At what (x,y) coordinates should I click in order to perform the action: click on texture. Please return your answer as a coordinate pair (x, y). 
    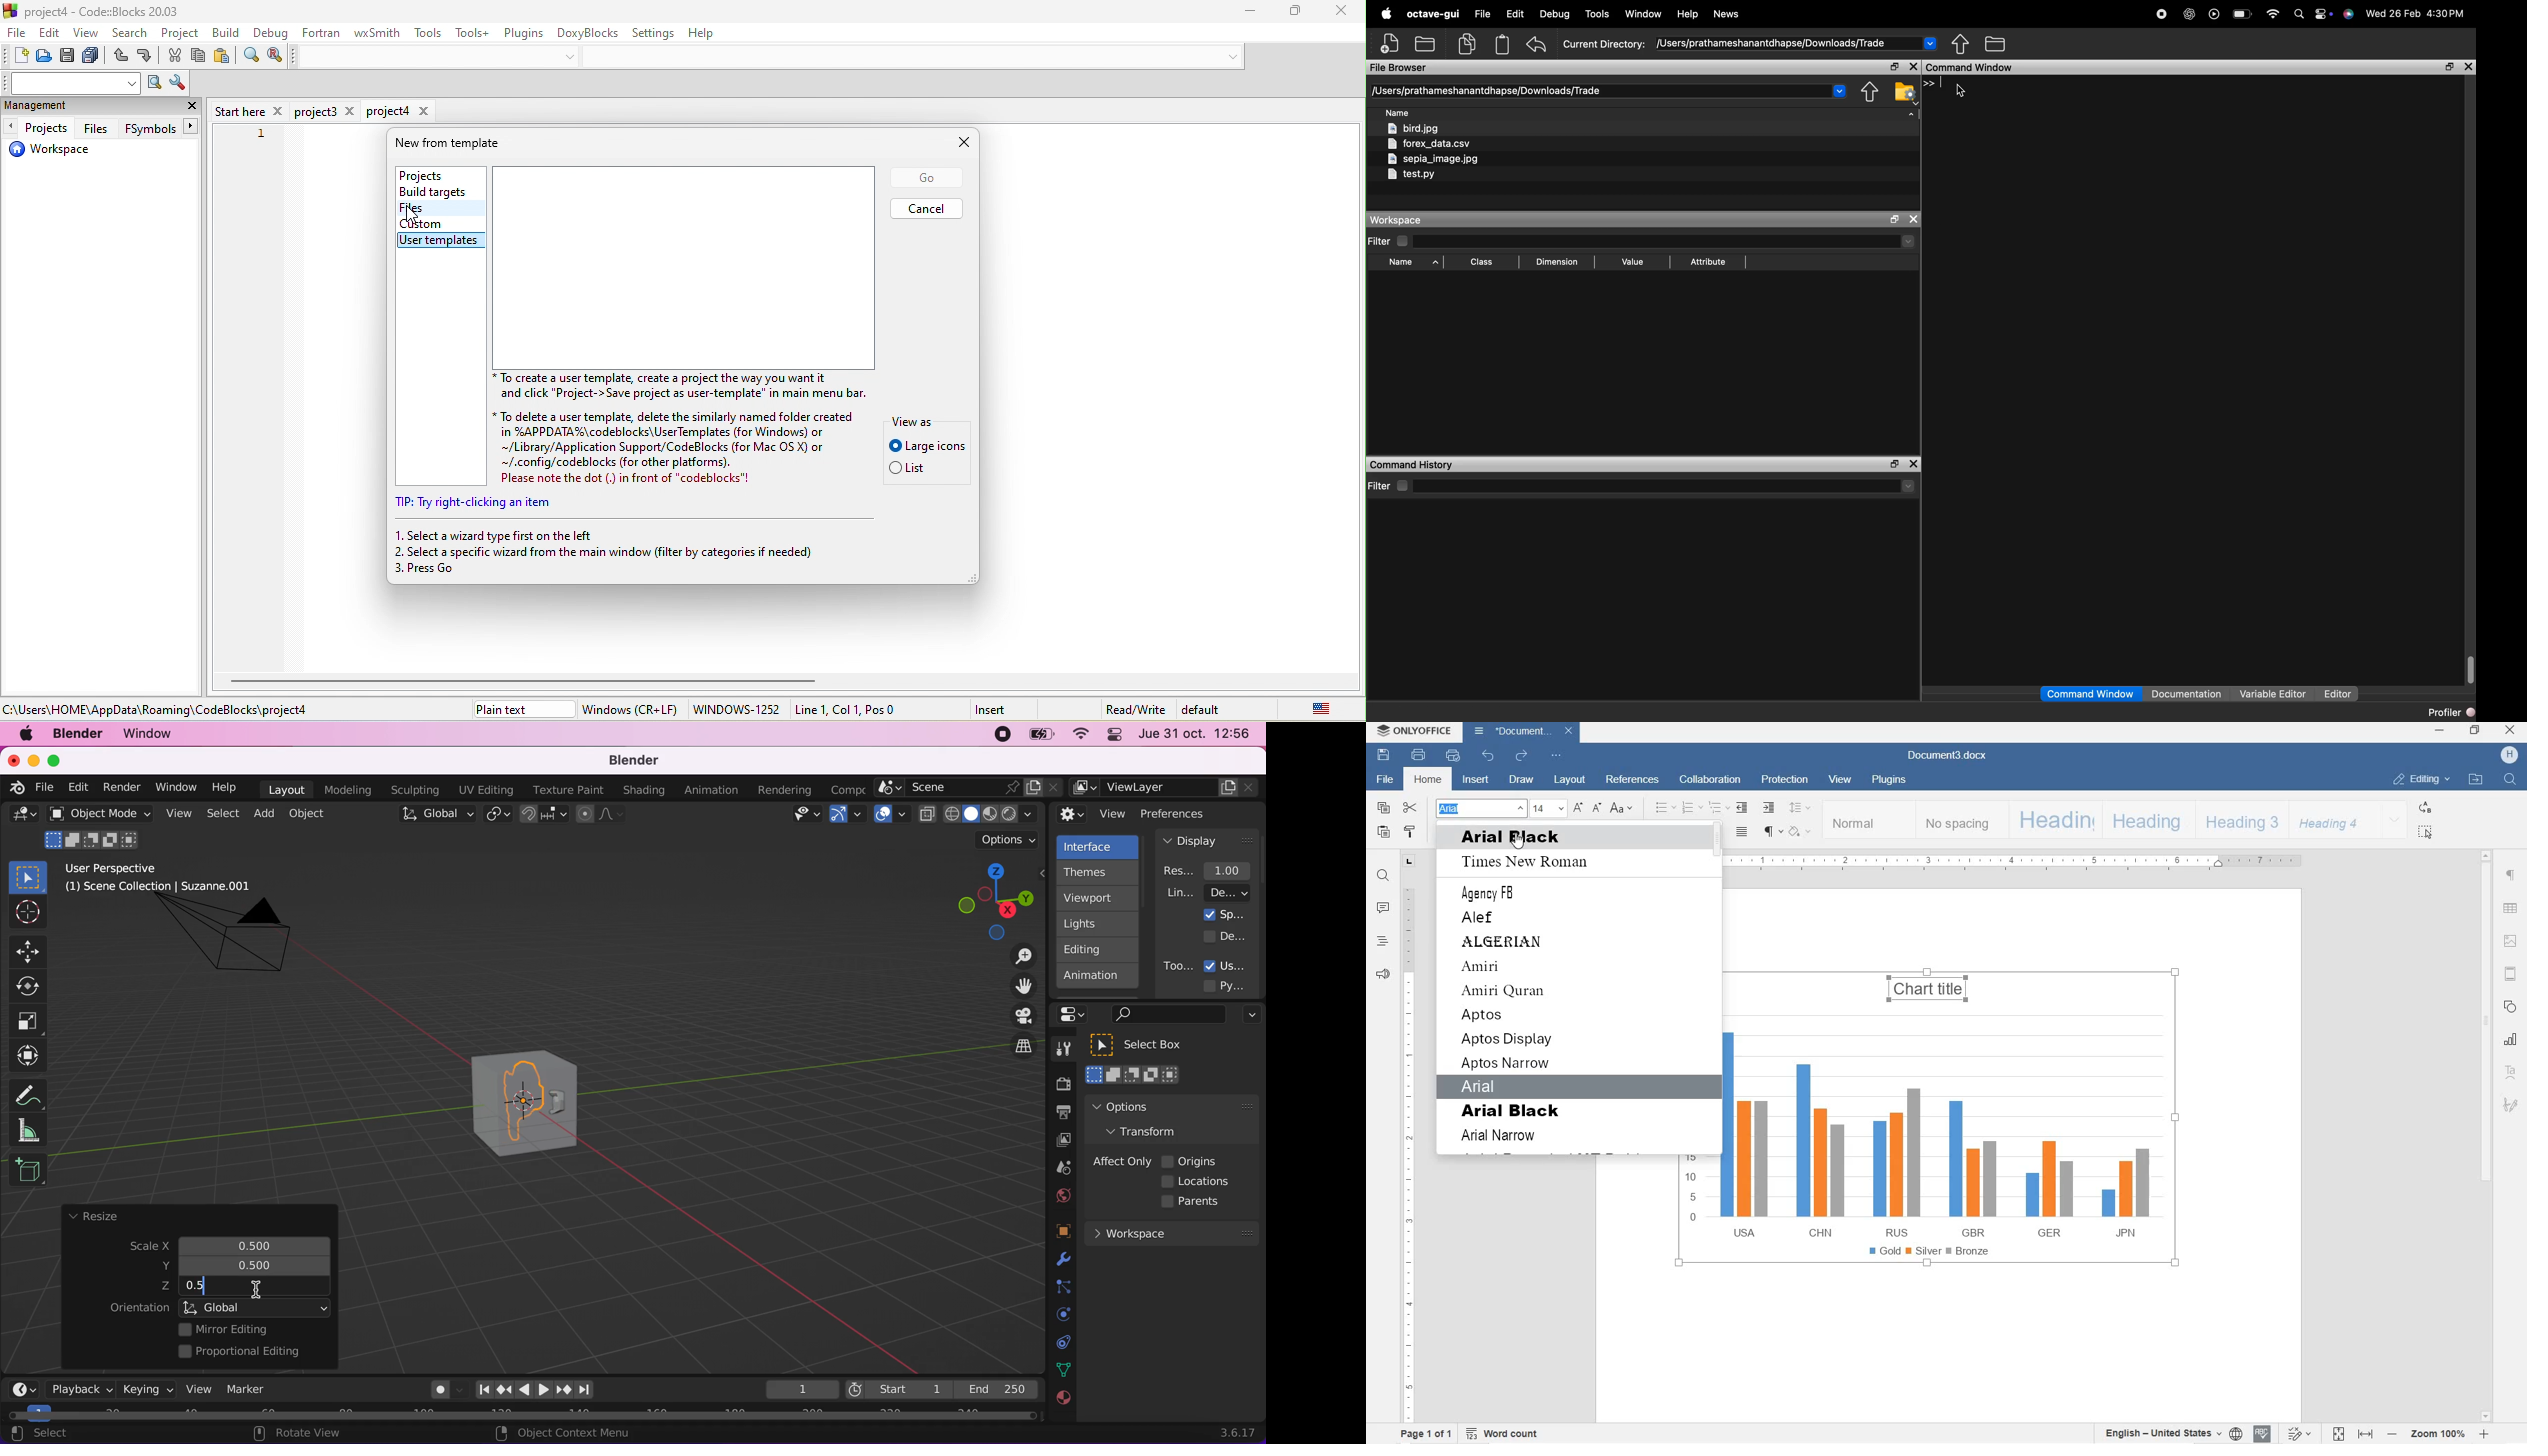
    Looking at the image, I should click on (1063, 1403).